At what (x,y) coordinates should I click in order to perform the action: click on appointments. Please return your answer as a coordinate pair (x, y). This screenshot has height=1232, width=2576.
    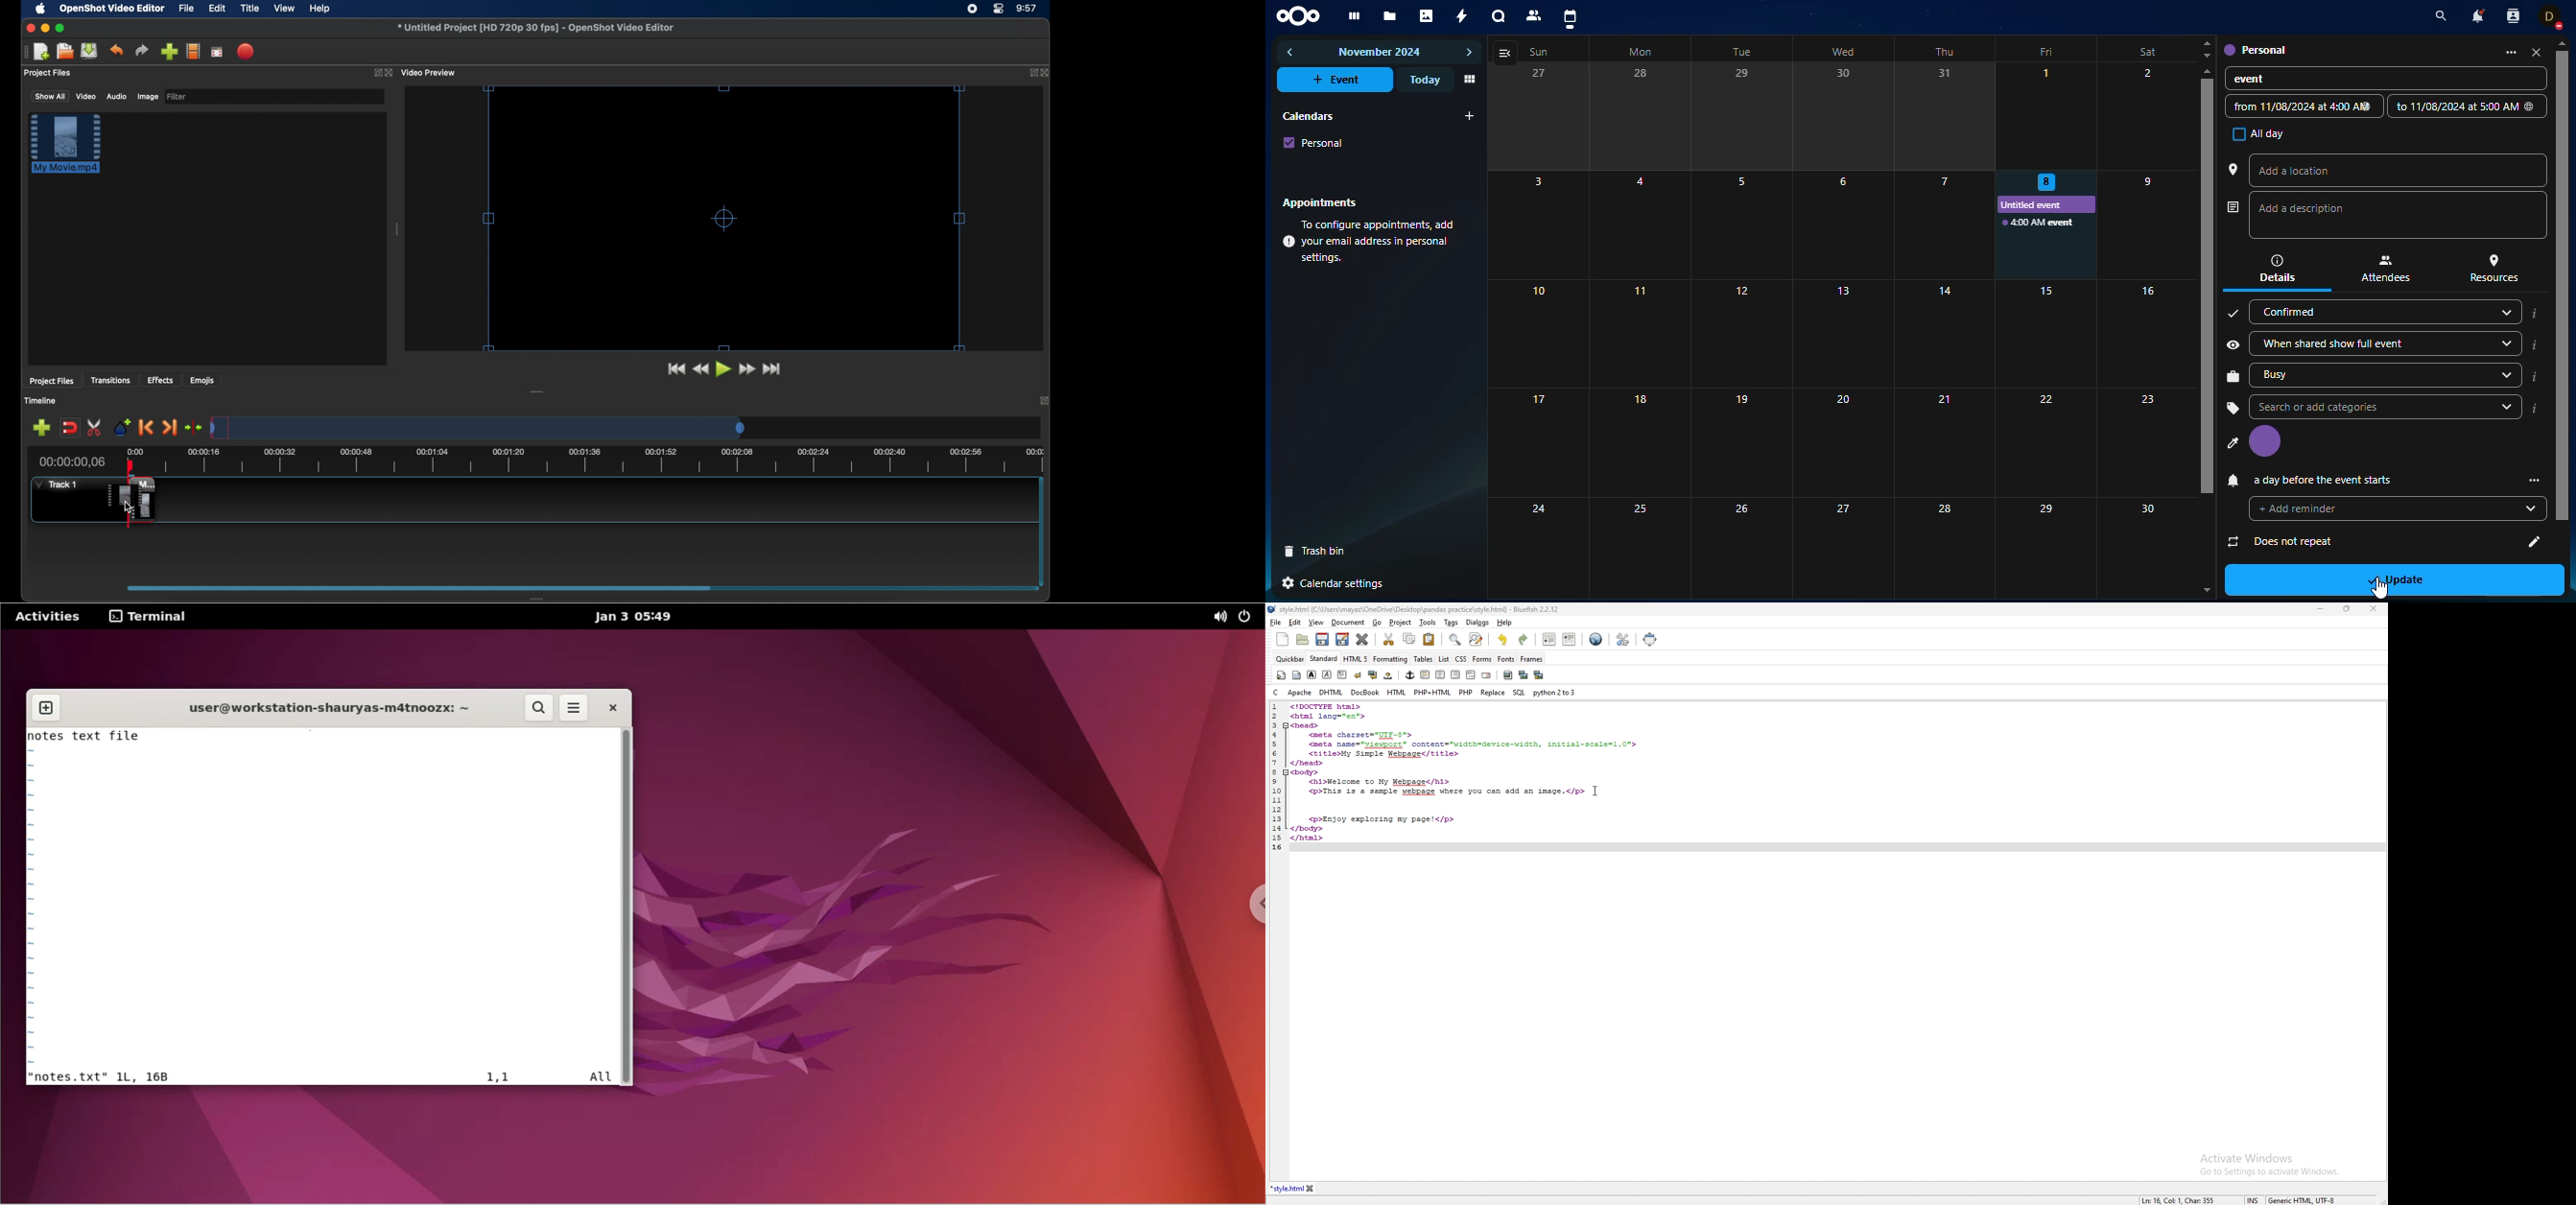
    Looking at the image, I should click on (1325, 201).